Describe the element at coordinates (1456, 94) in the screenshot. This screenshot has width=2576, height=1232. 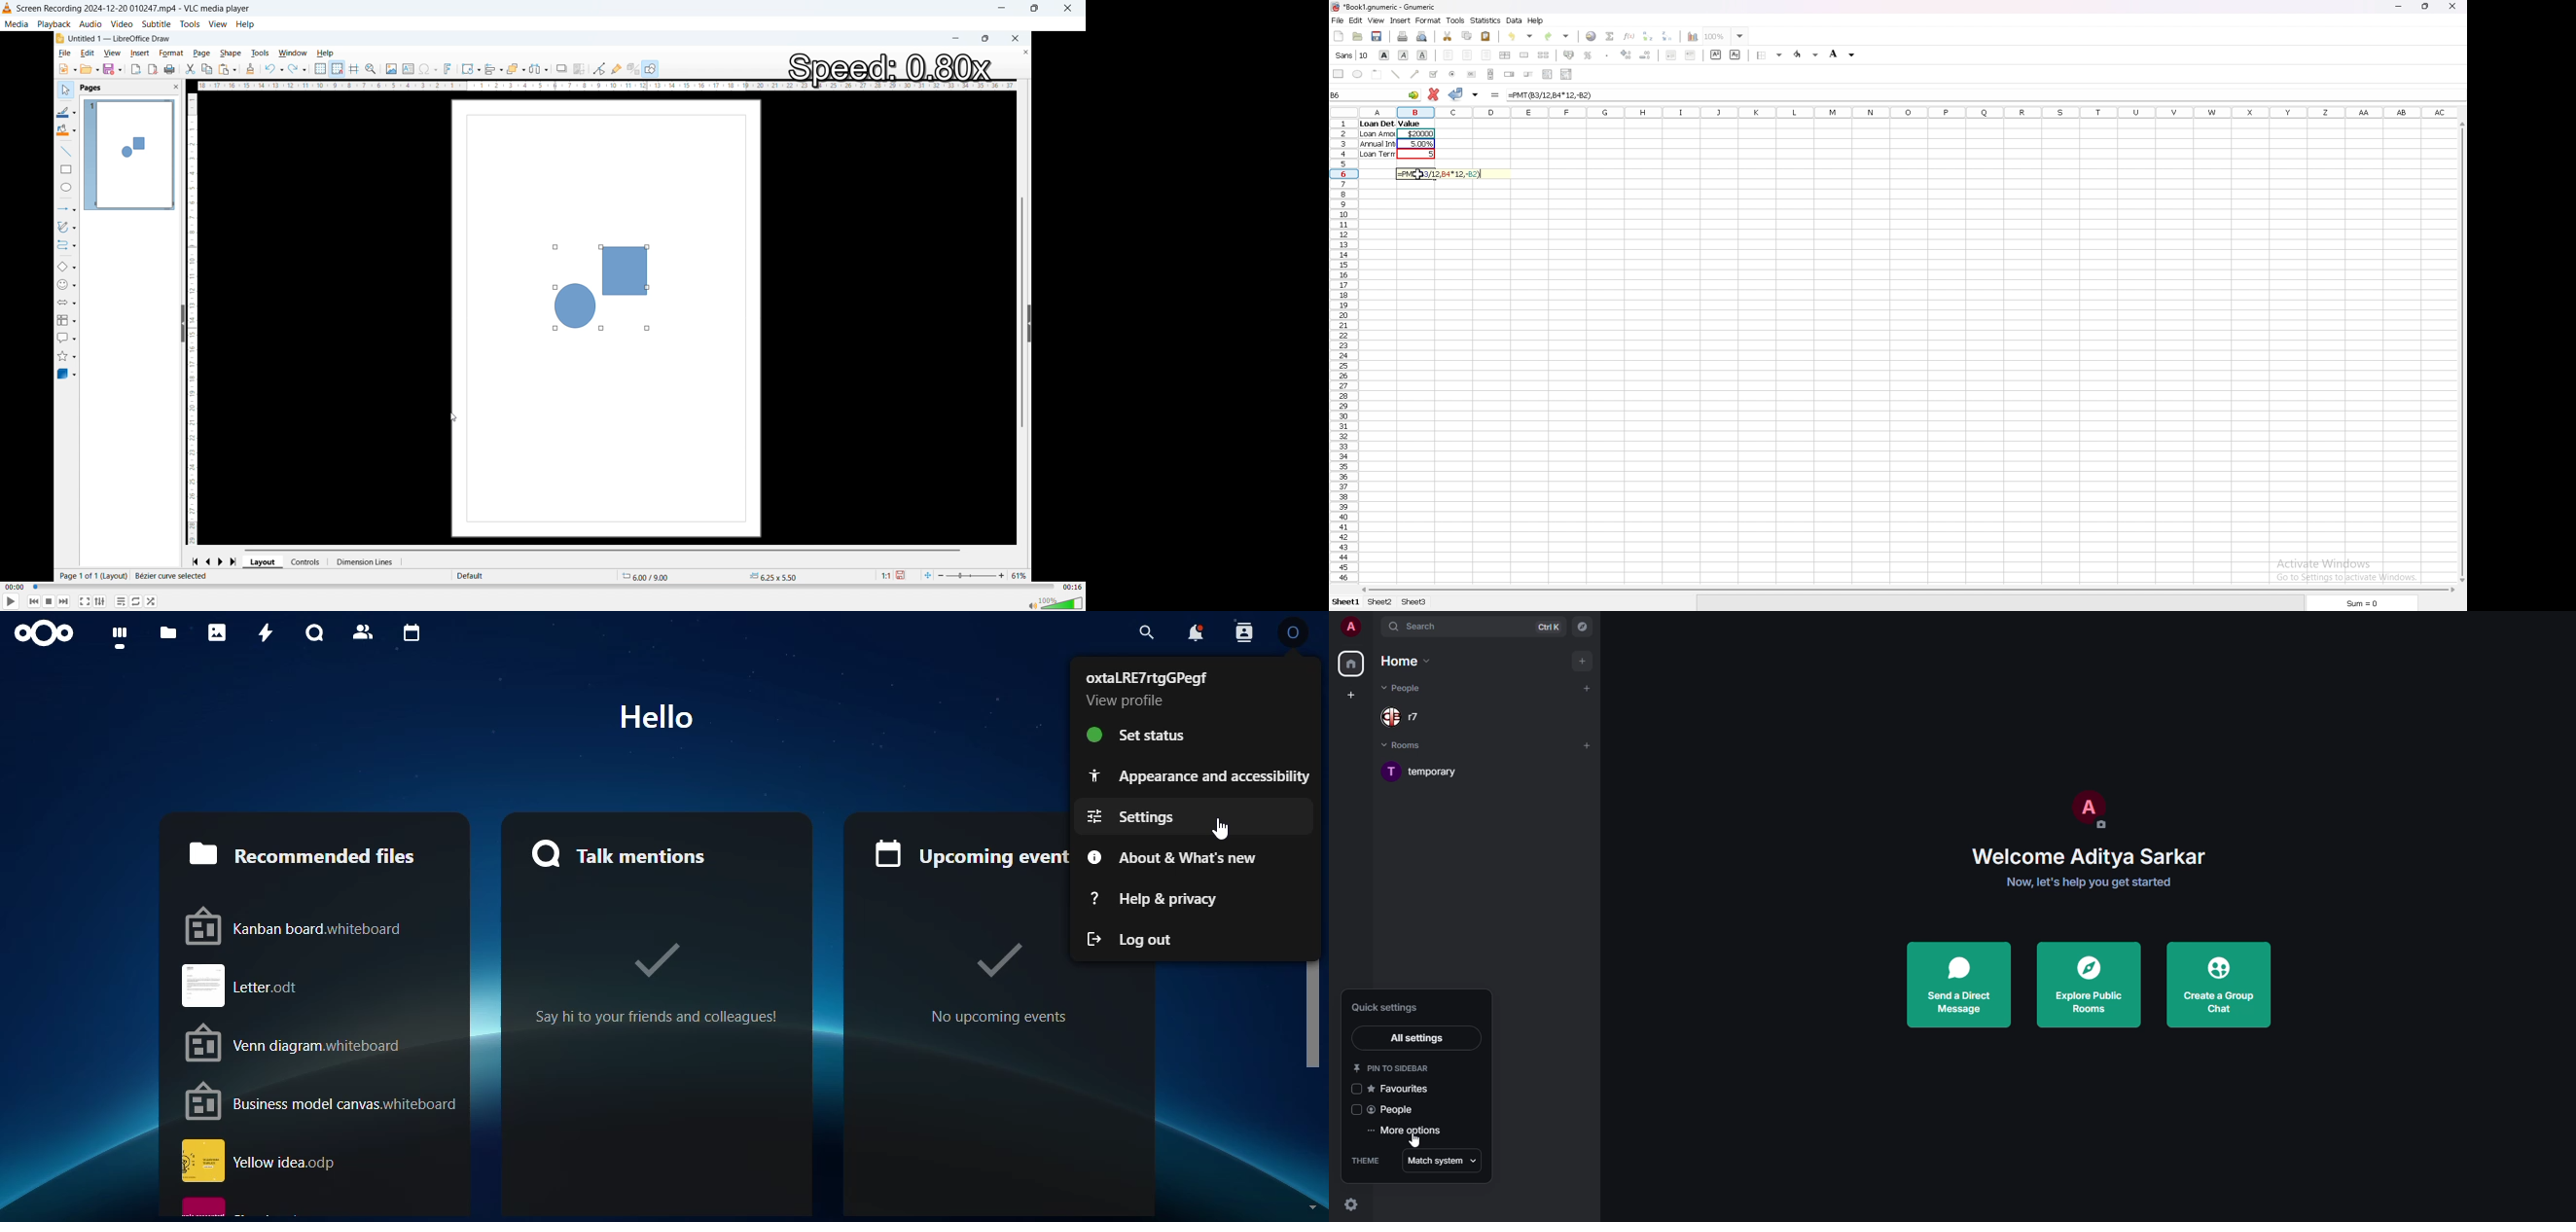
I see `accept changes` at that location.